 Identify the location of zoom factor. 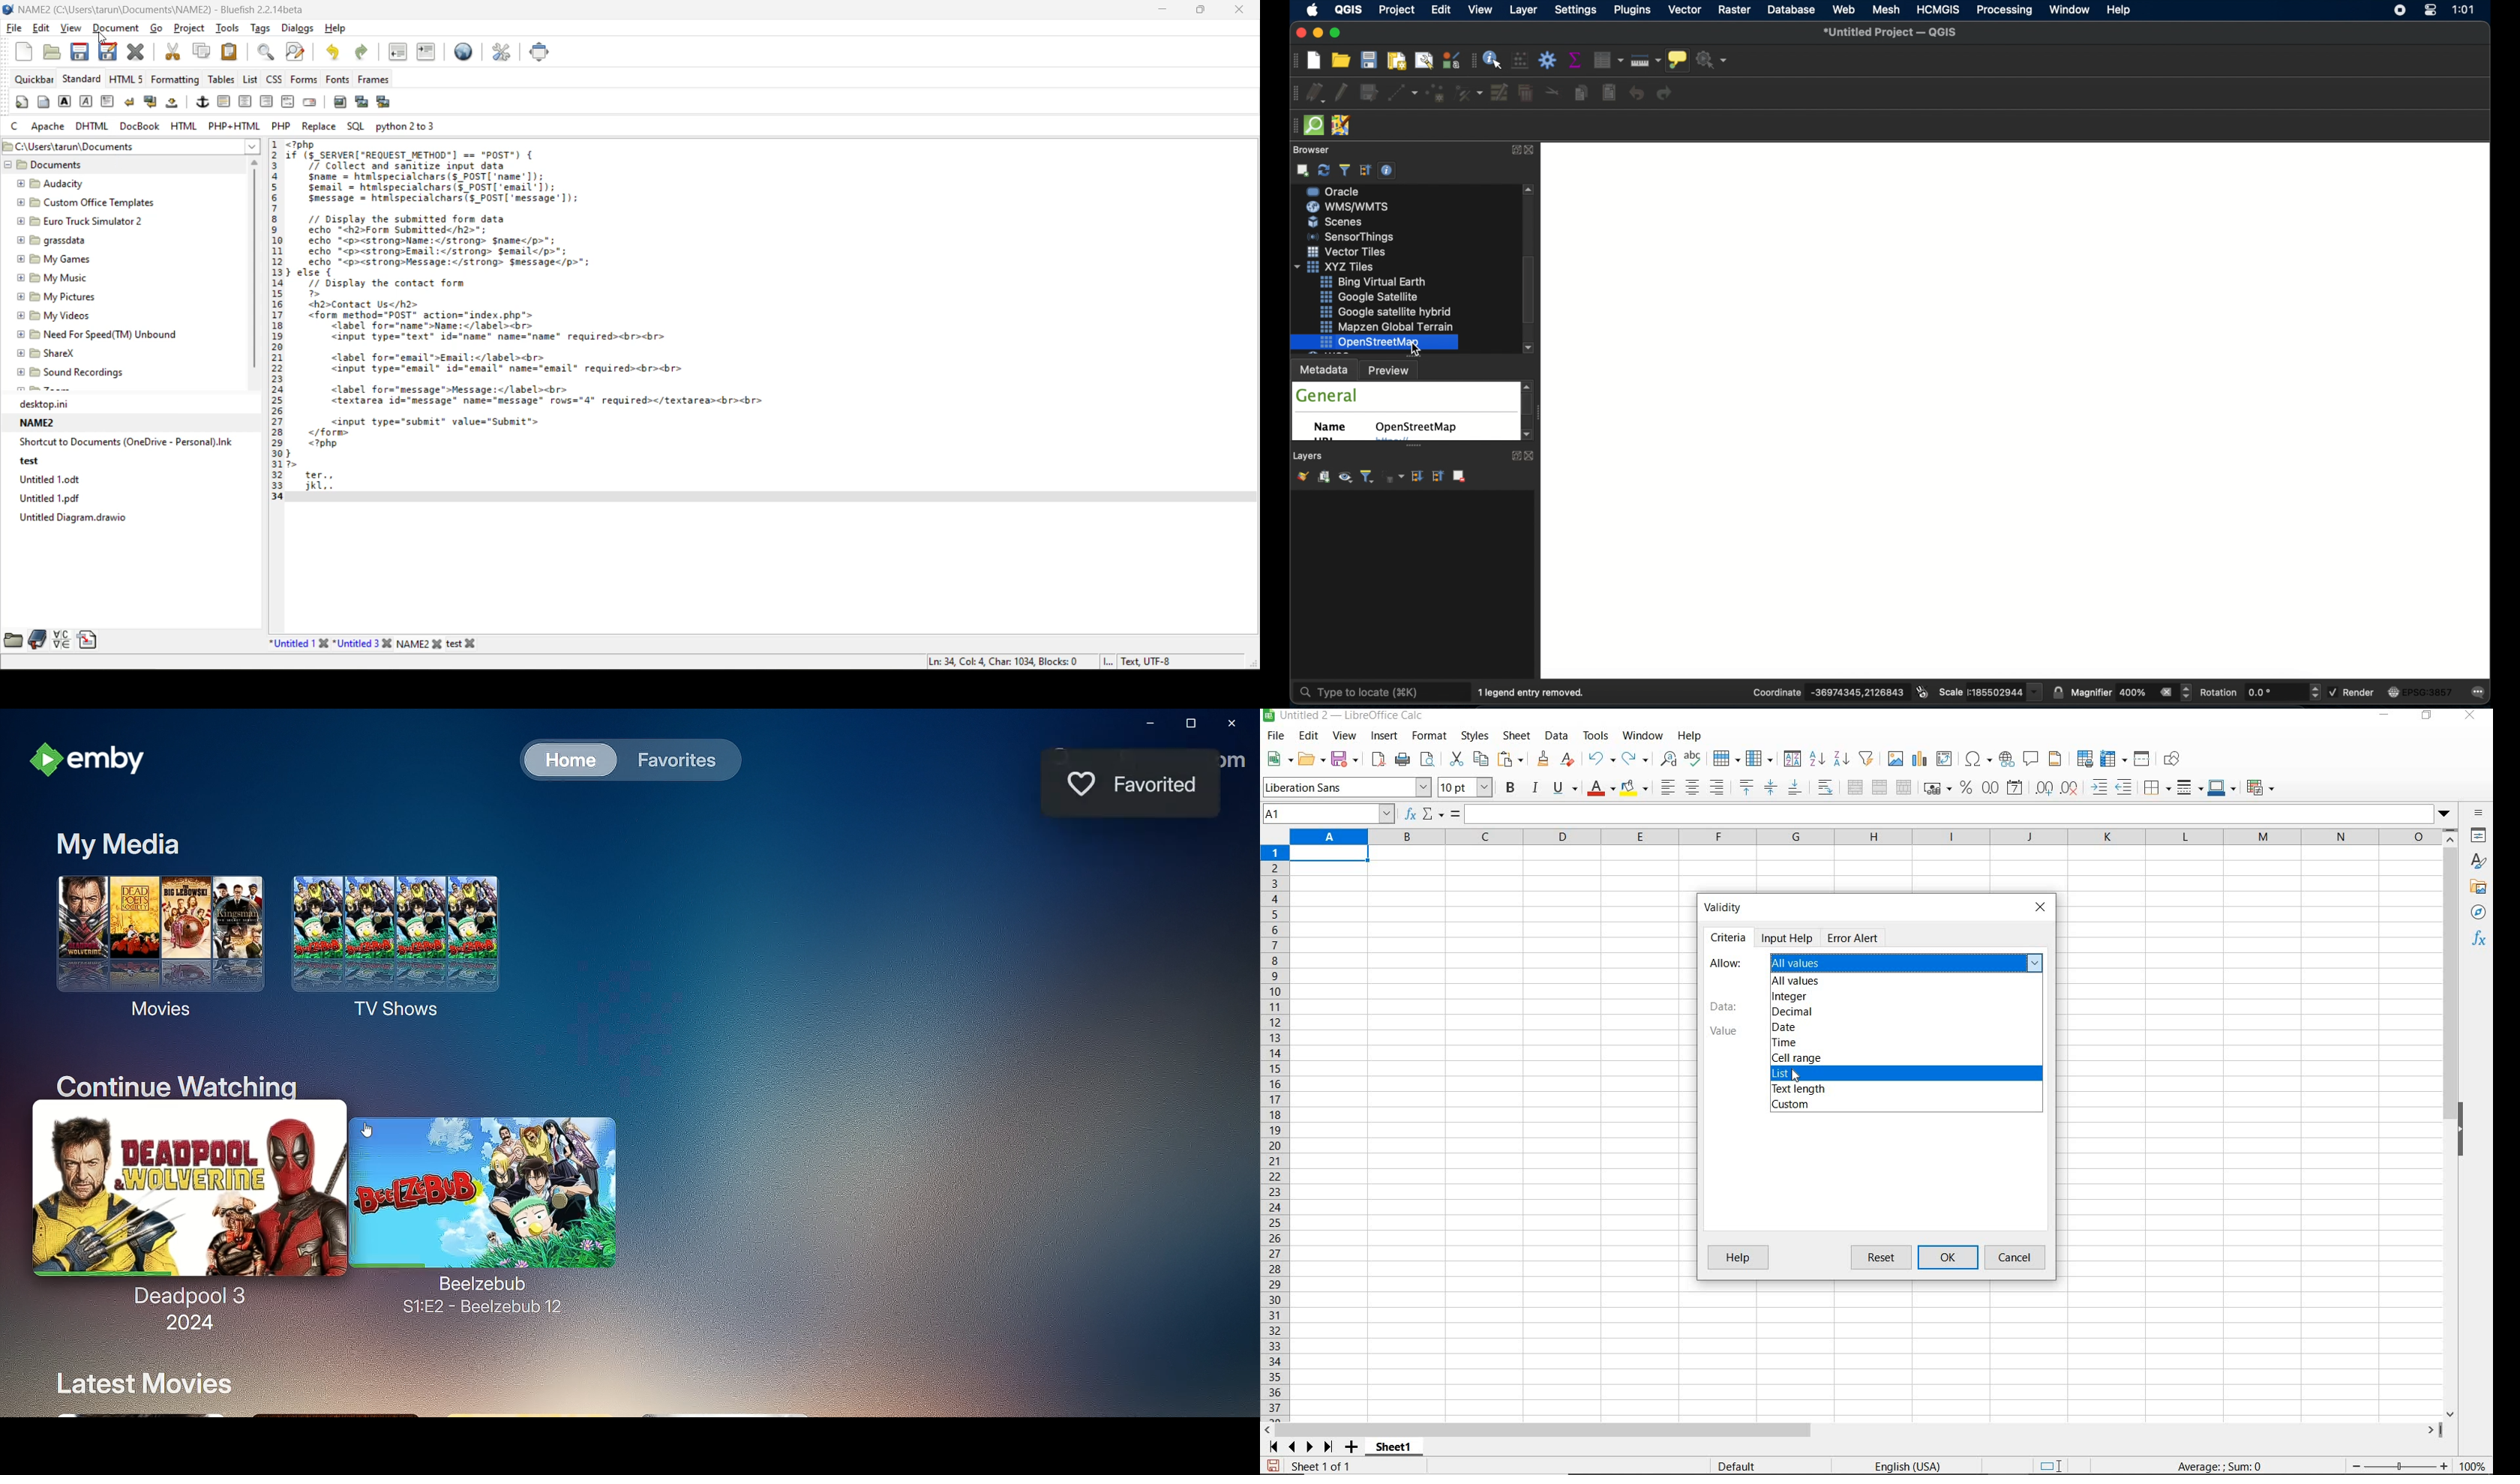
(2474, 1465).